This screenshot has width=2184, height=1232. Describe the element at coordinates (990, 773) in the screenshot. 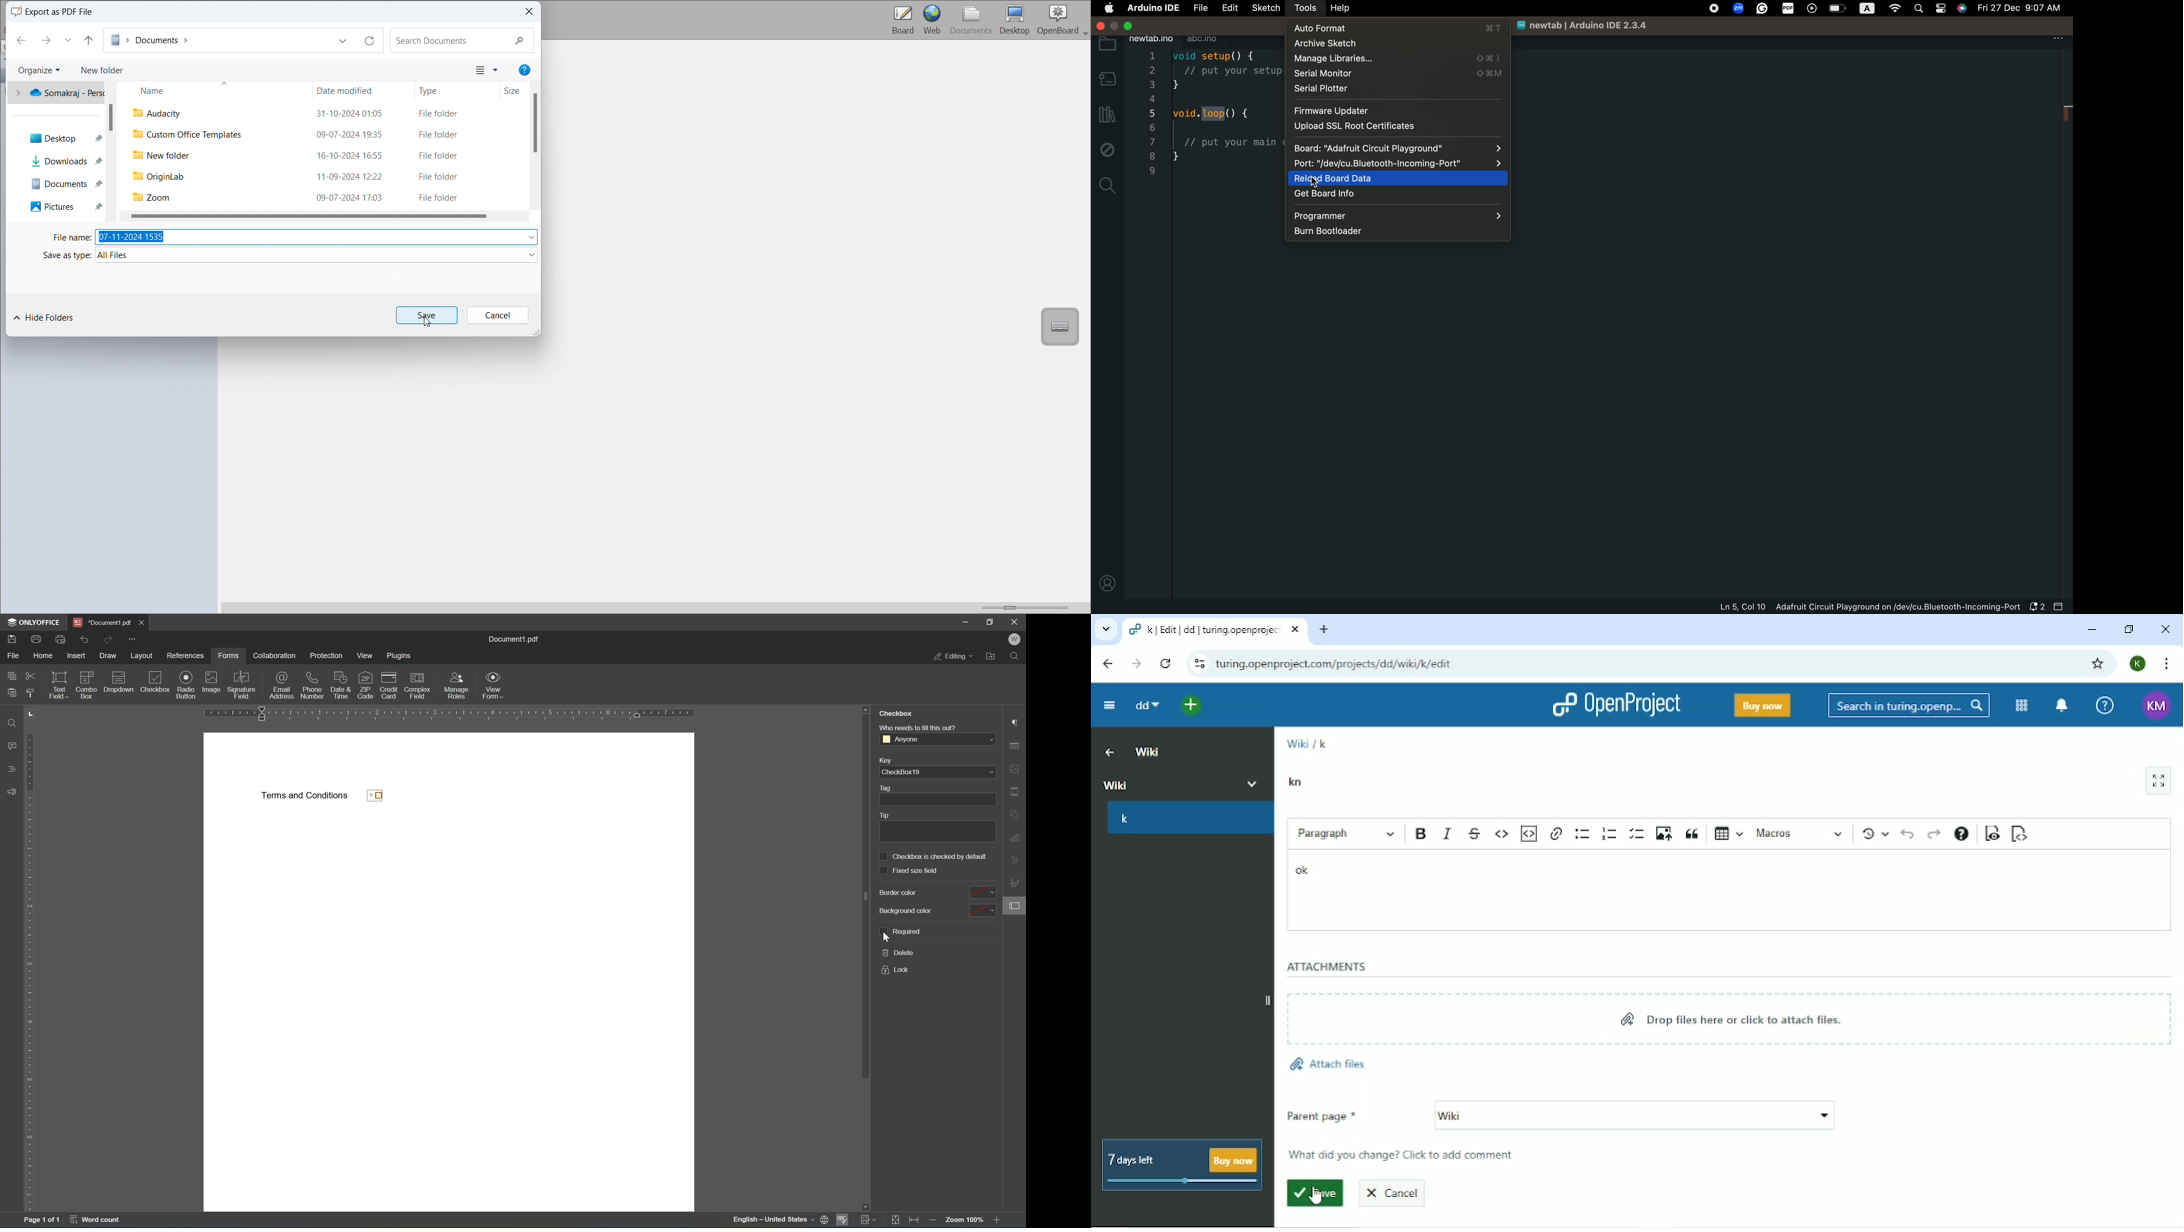

I see `drop down` at that location.